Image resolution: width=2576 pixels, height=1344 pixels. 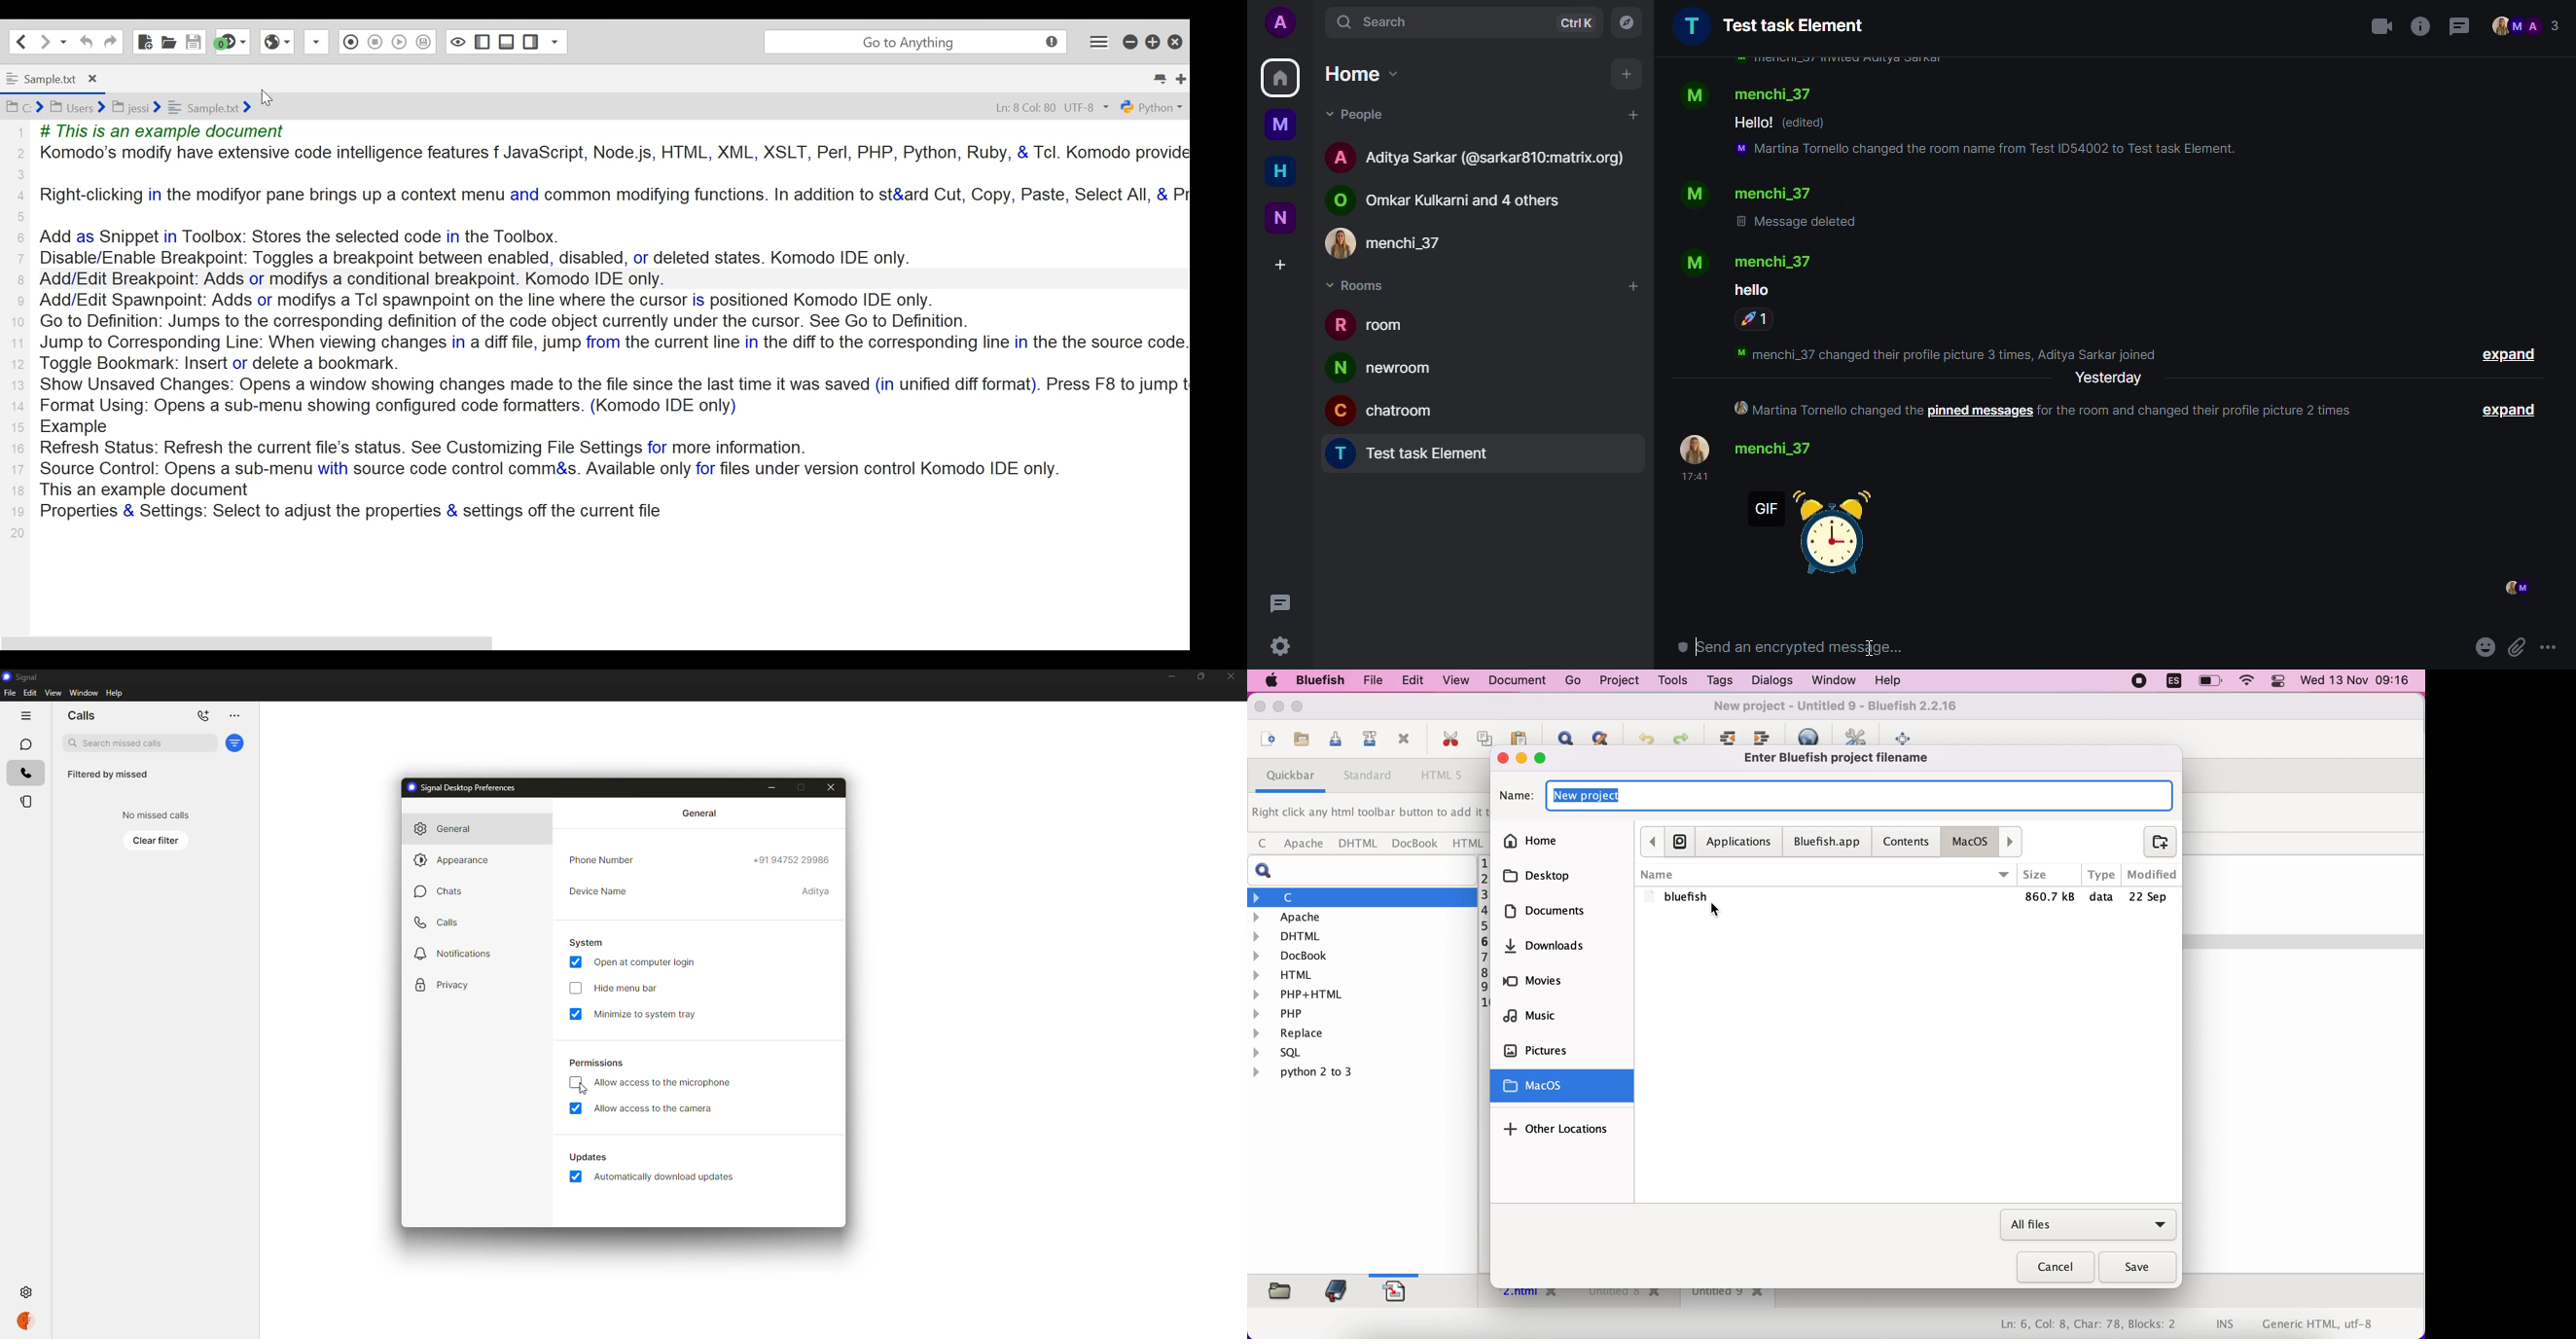 I want to click on minimize, so click(x=1172, y=678).